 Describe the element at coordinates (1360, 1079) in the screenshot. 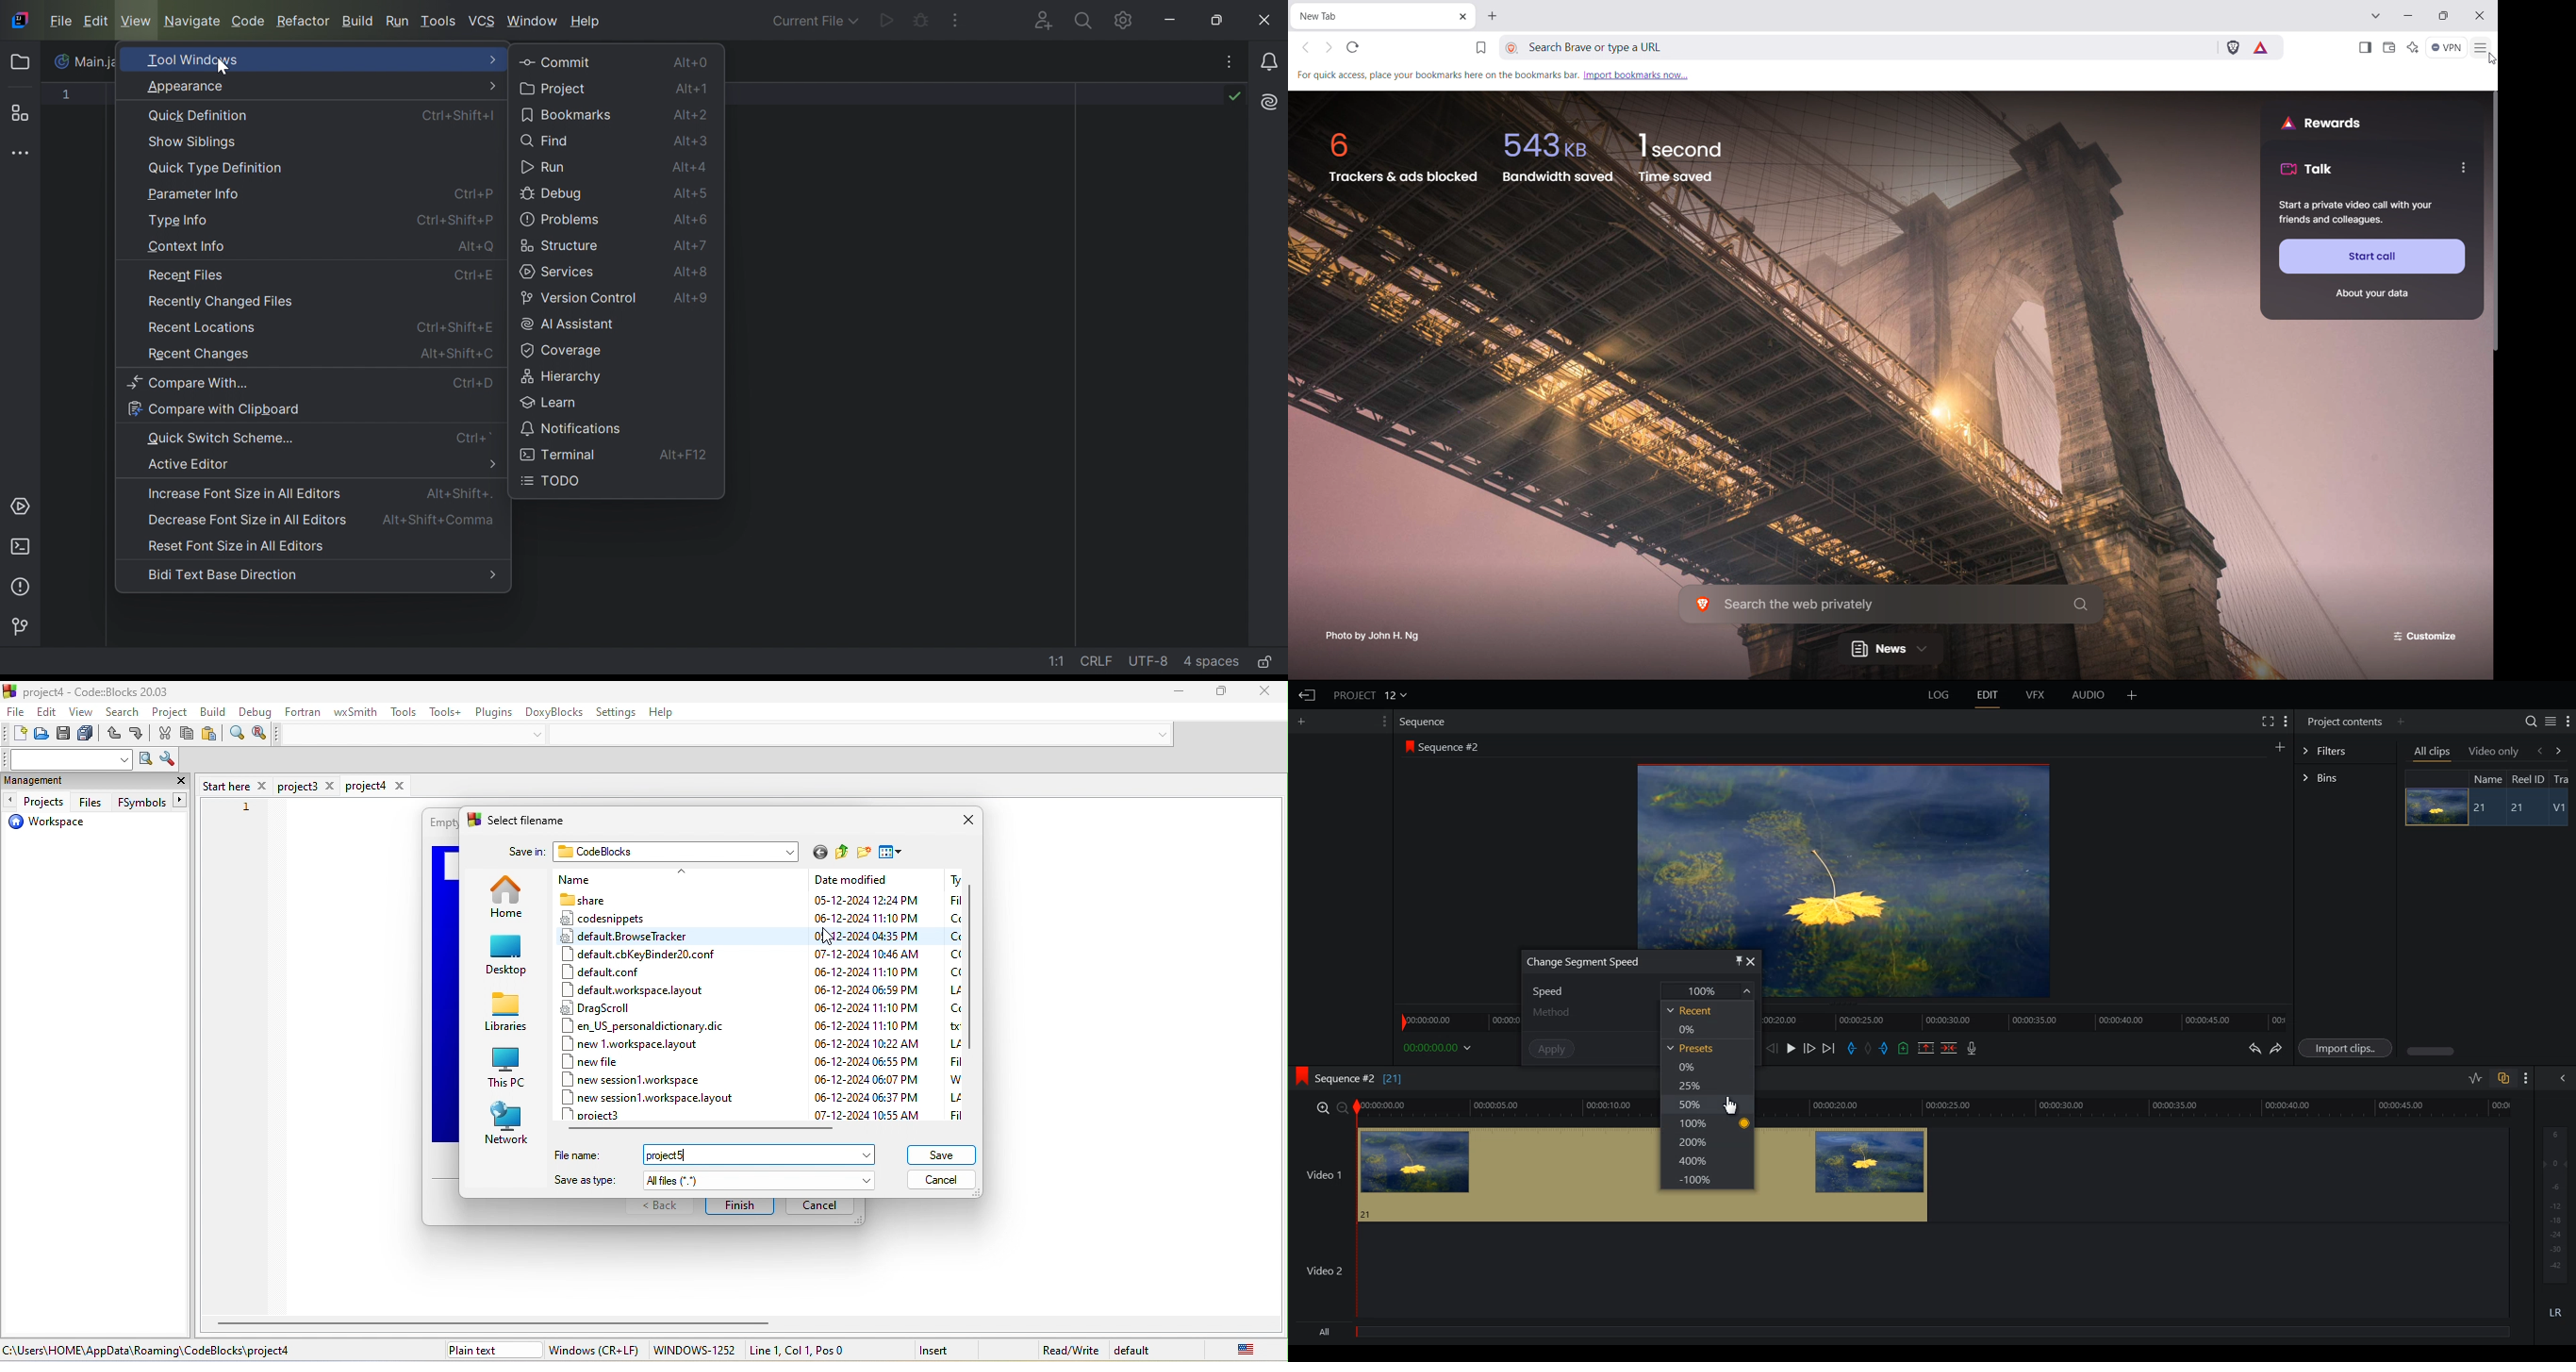

I see `Sequence #2 [21]` at that location.